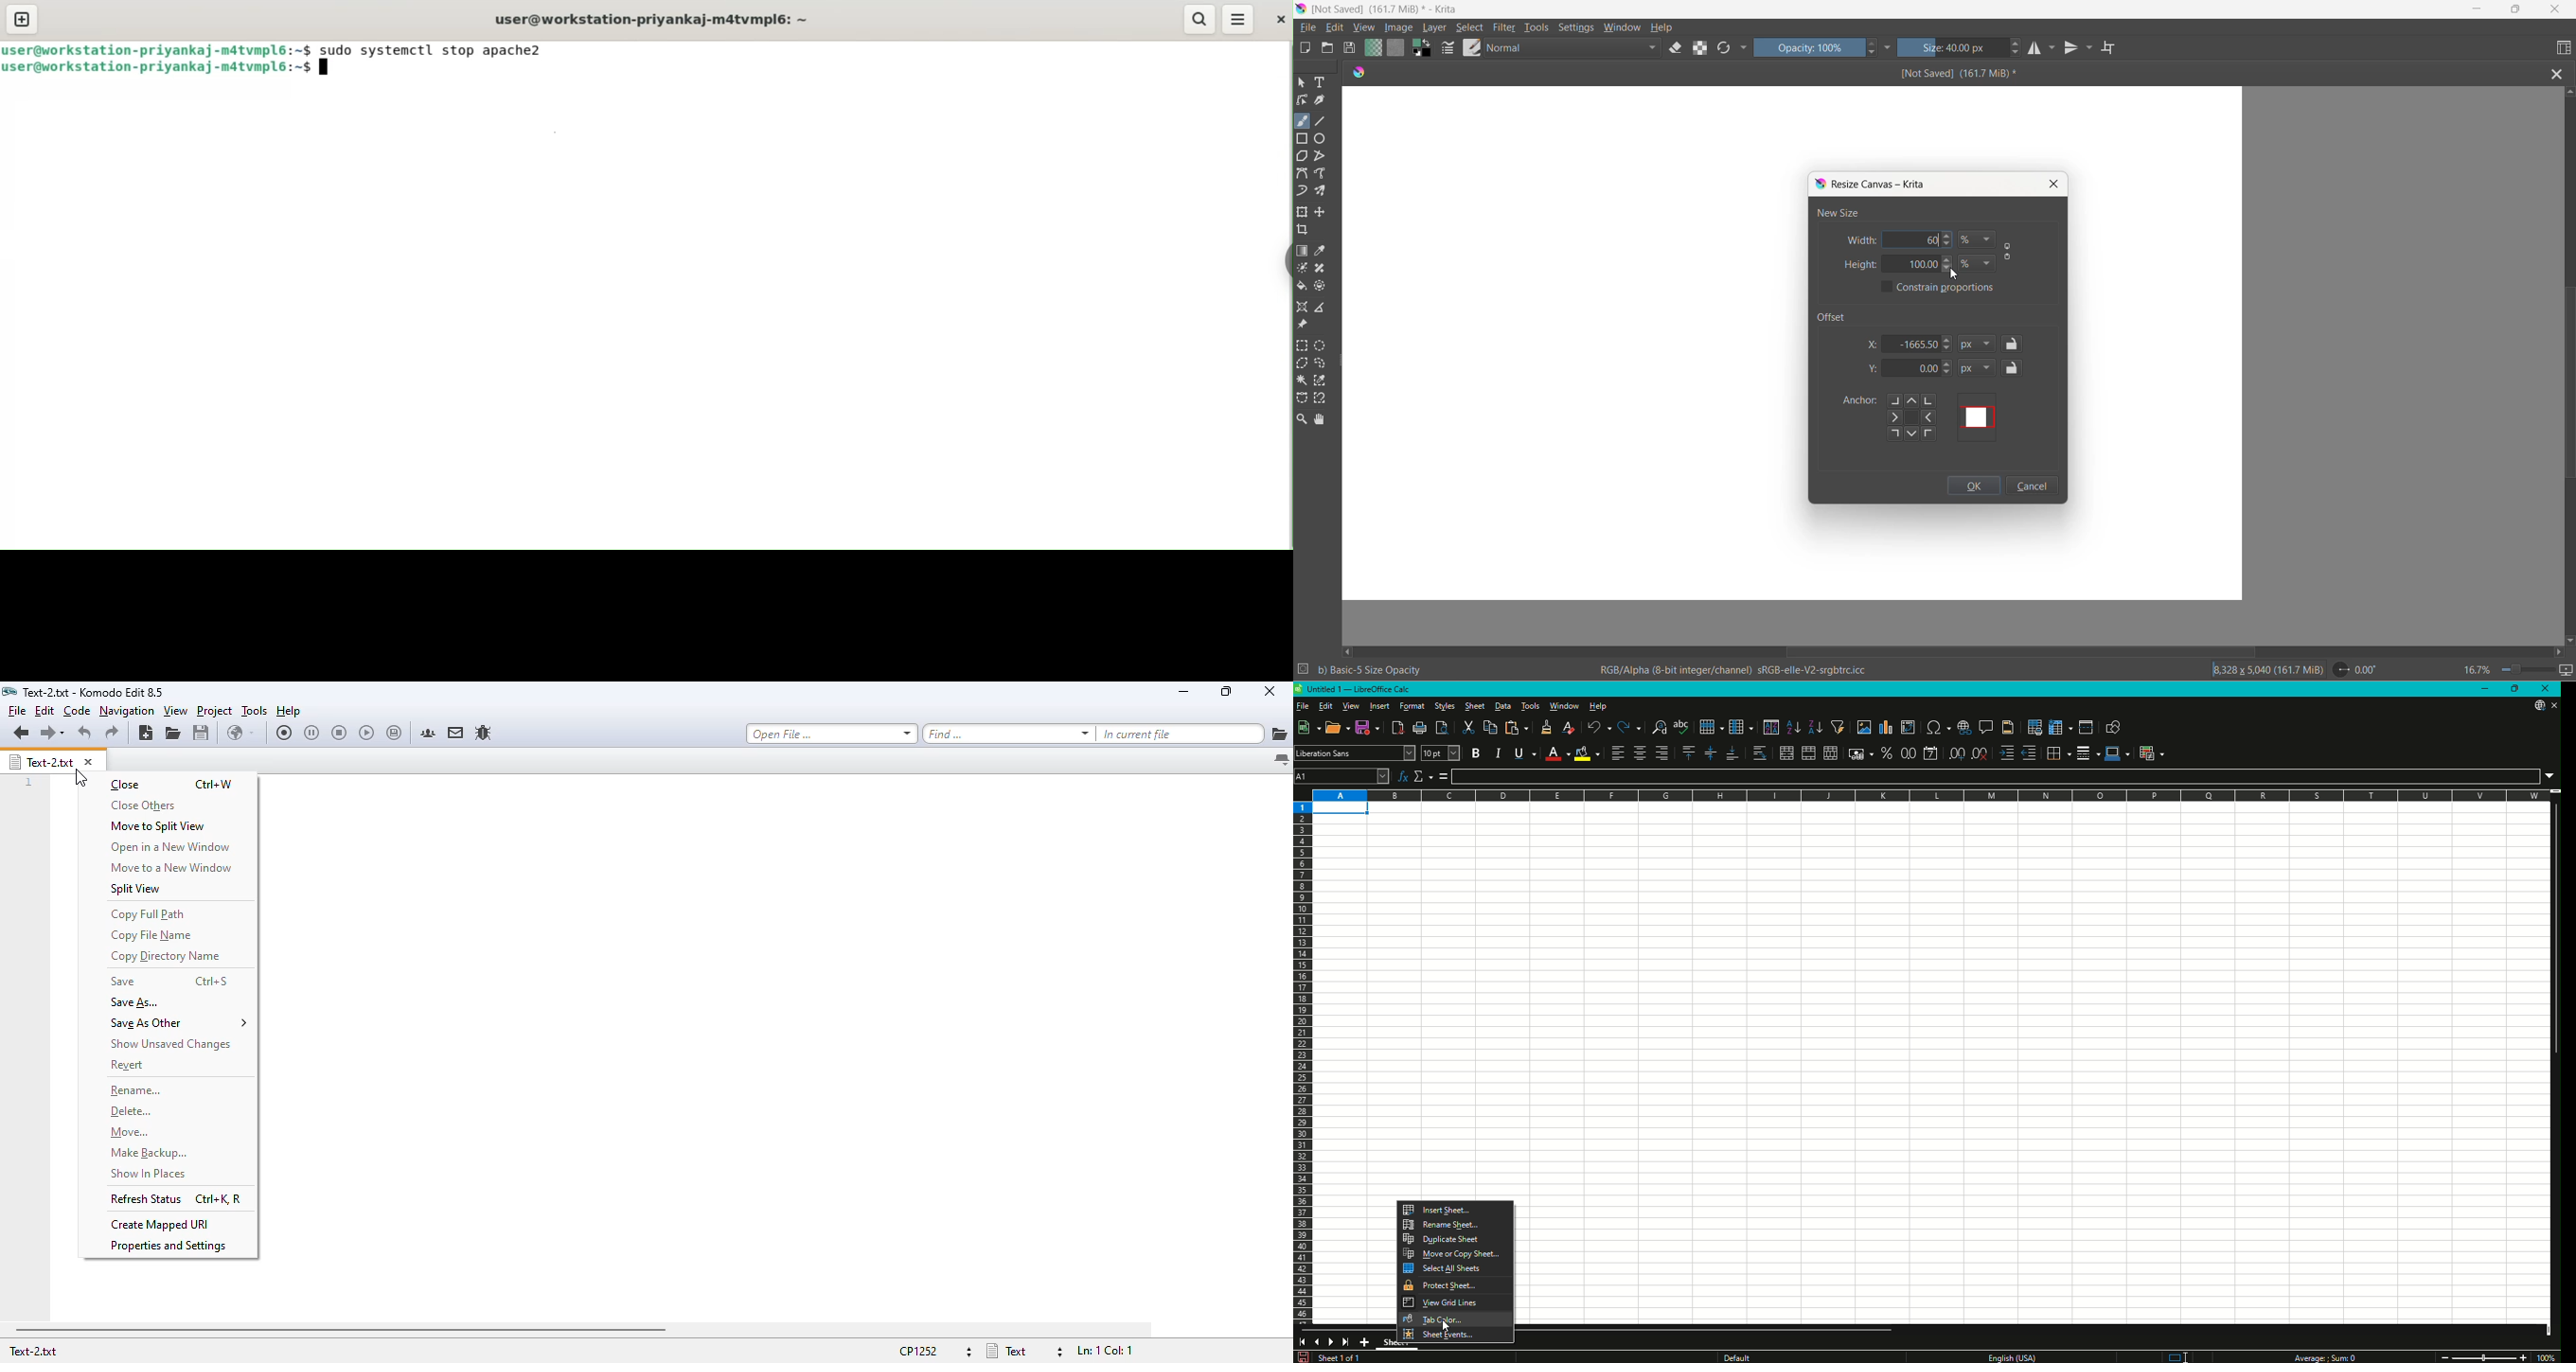  I want to click on constant proportions, so click(1950, 287).